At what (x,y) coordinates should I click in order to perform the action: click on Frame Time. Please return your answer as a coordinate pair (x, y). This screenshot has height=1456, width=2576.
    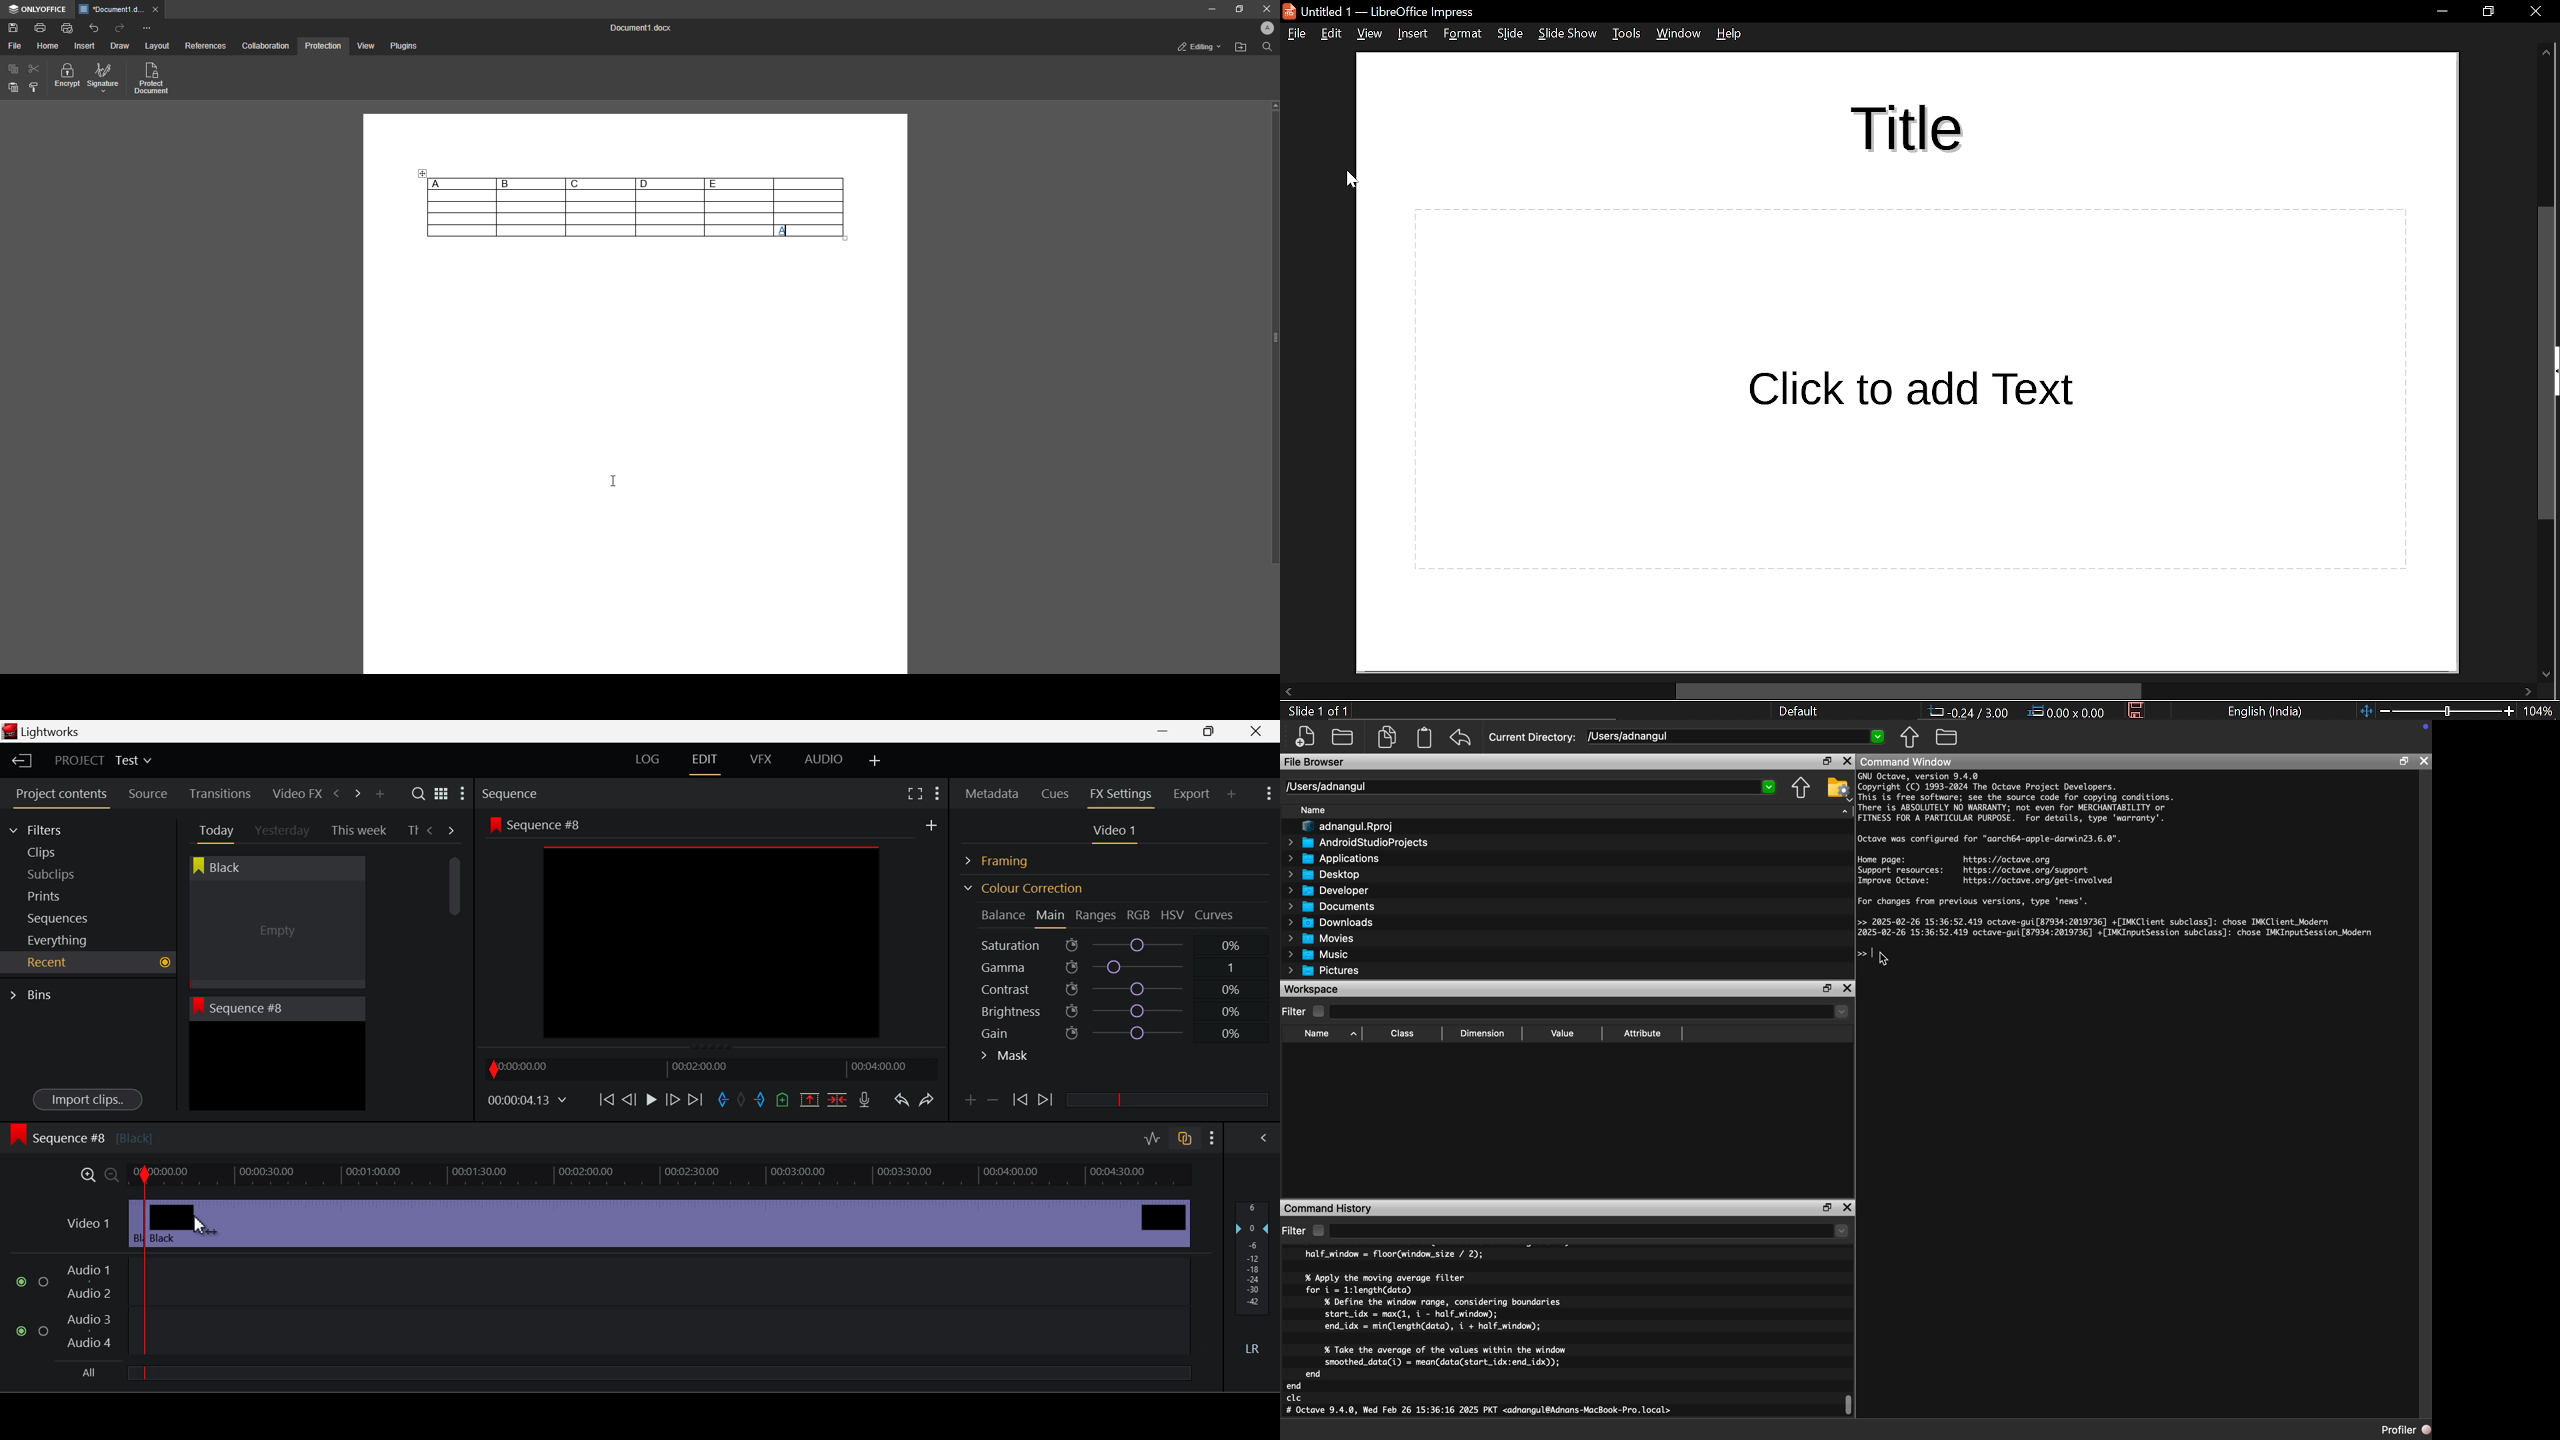
    Looking at the image, I should click on (528, 1101).